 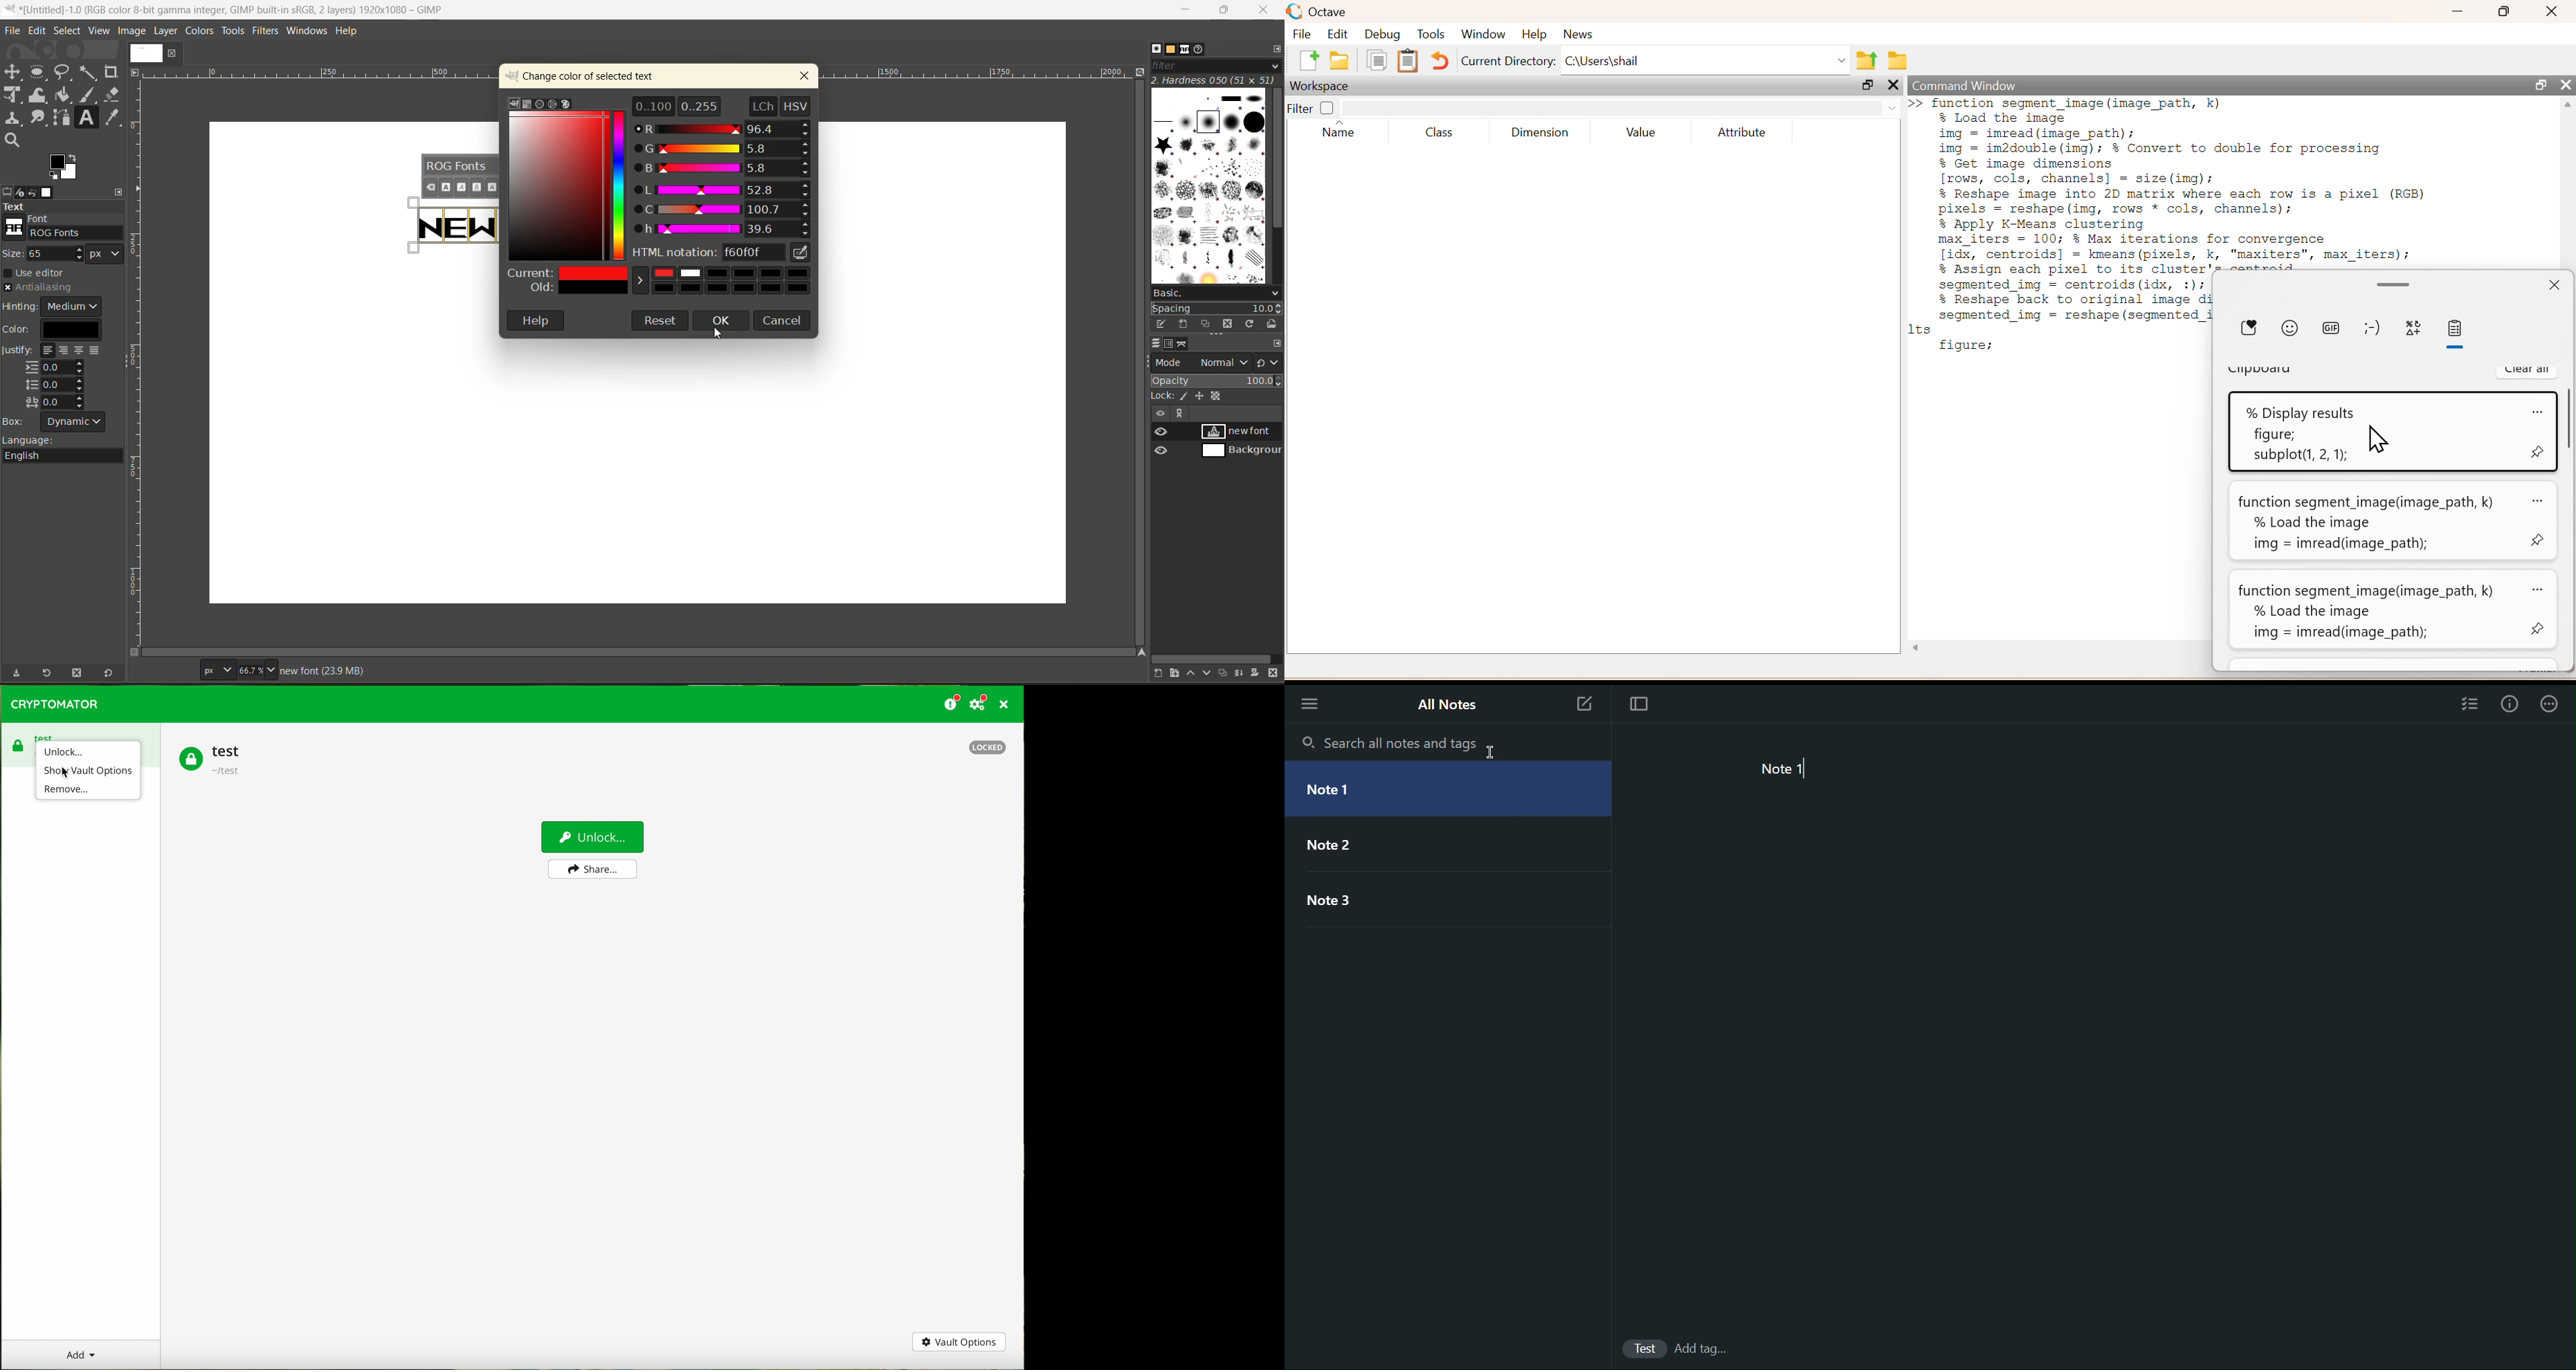 What do you see at coordinates (2552, 284) in the screenshot?
I see `Close` at bounding box center [2552, 284].